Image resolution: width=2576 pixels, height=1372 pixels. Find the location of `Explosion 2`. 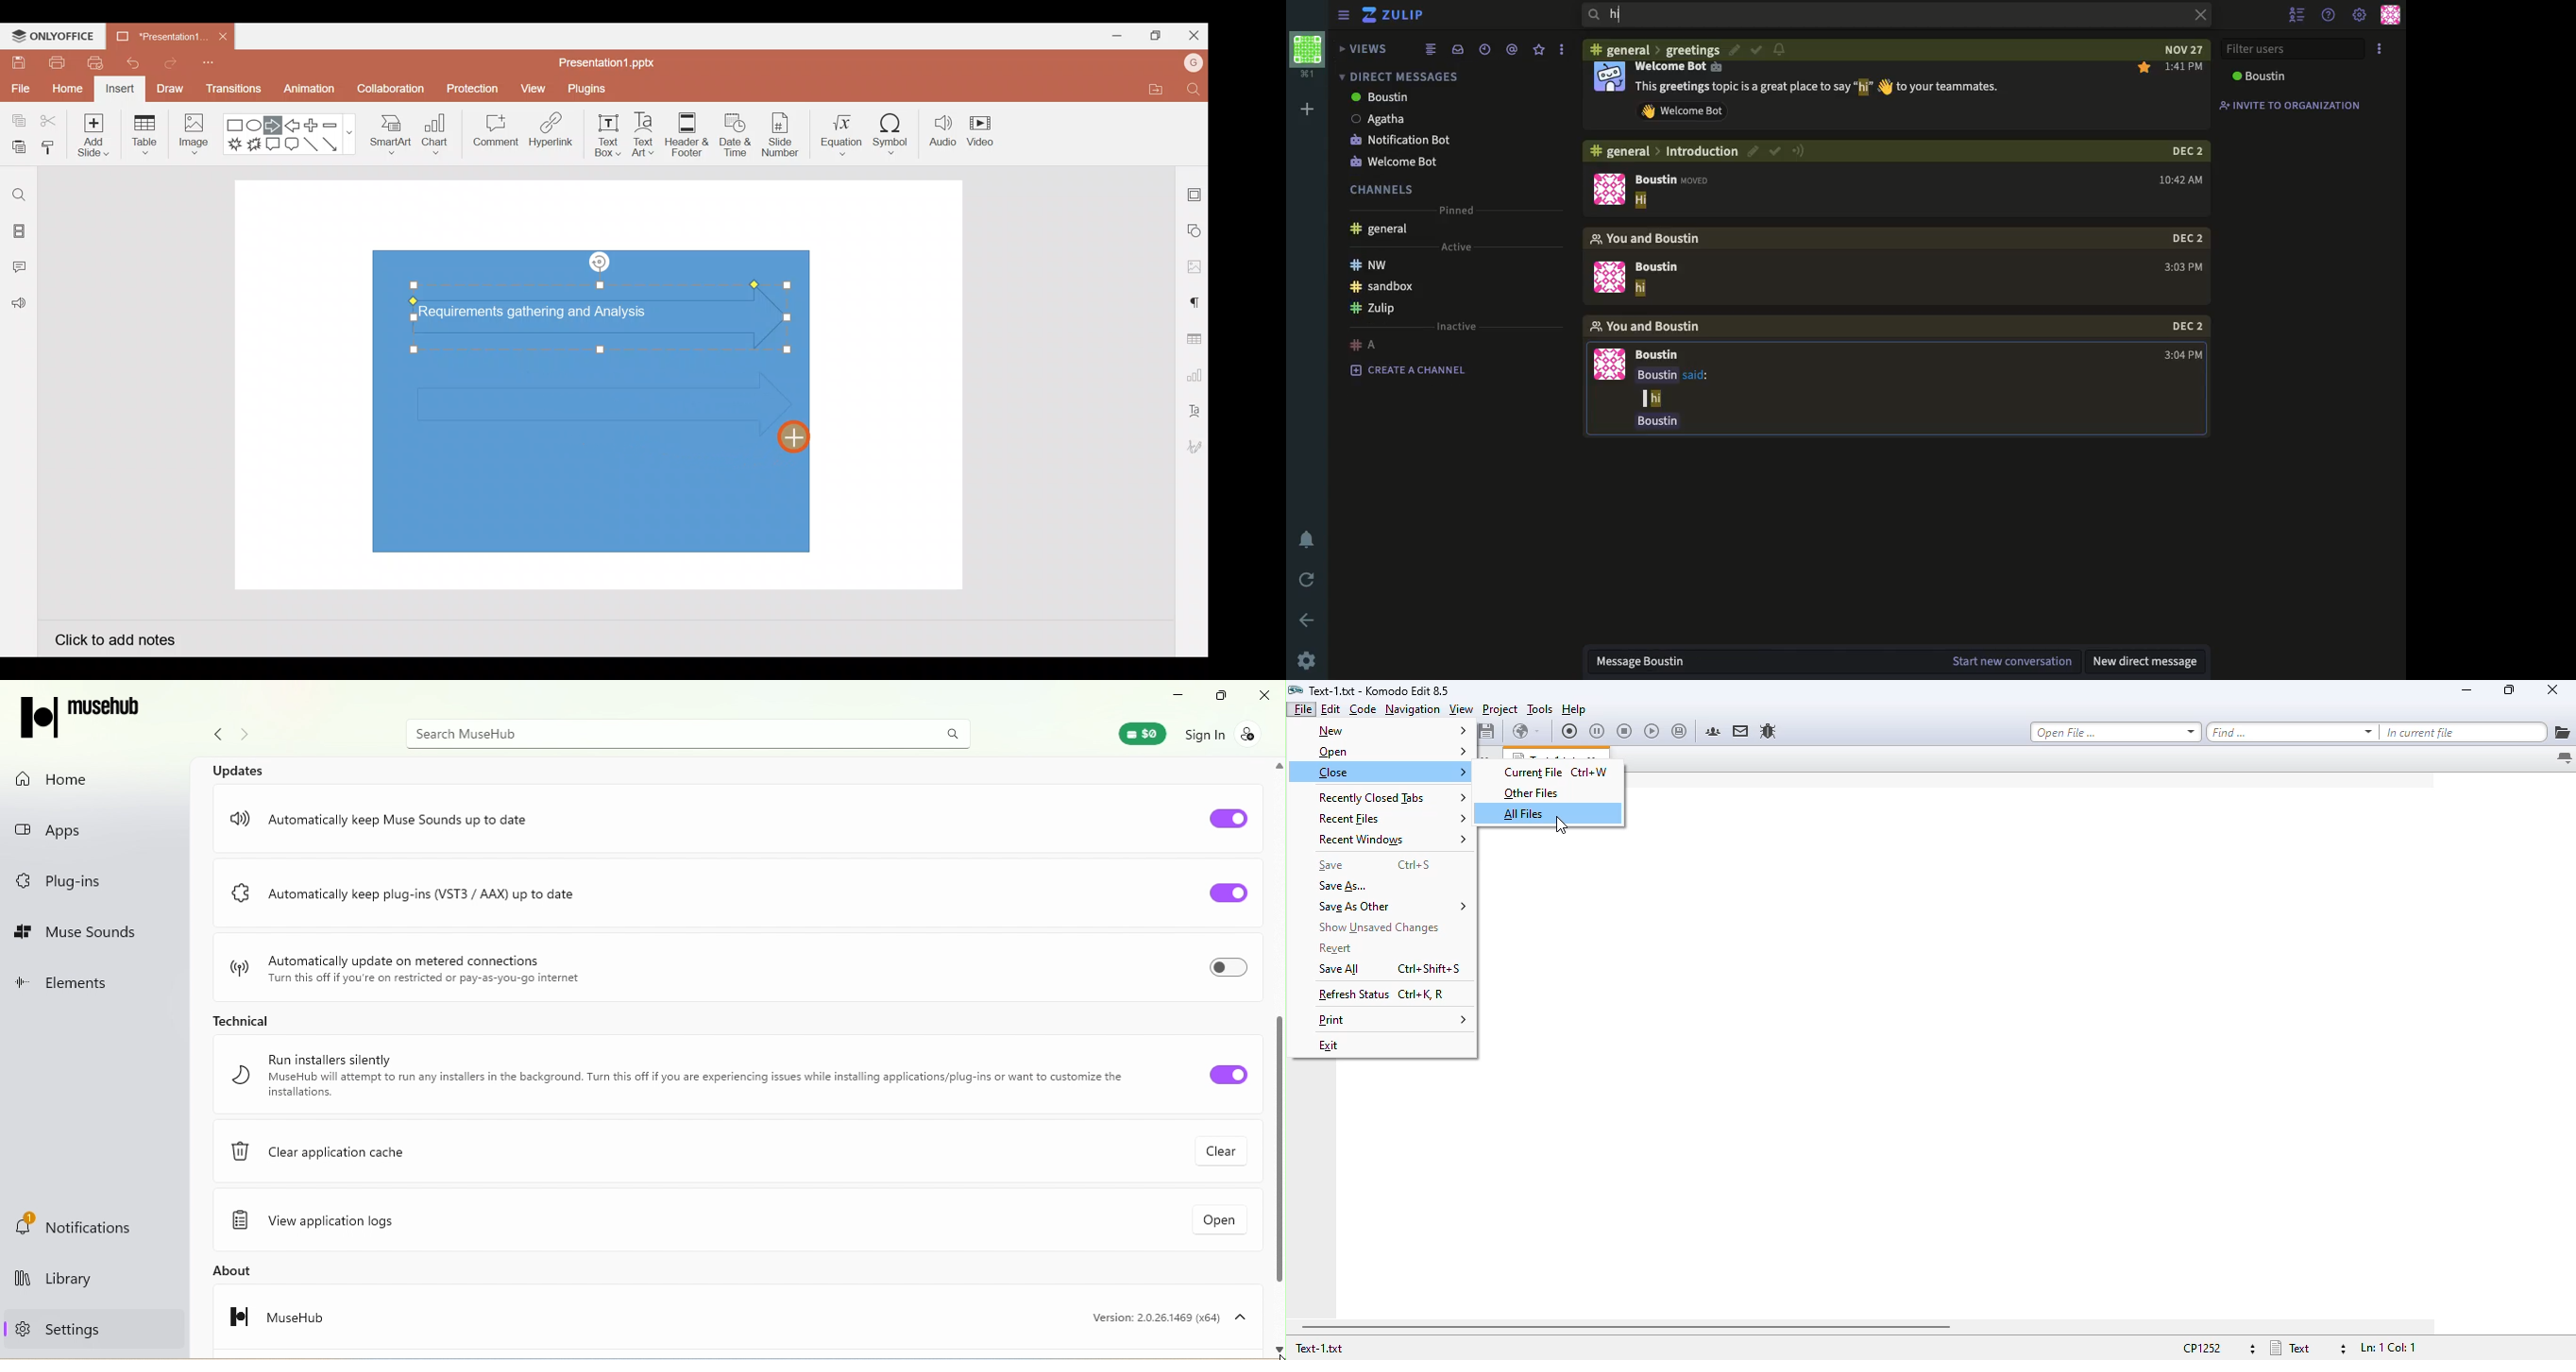

Explosion 2 is located at coordinates (254, 144).